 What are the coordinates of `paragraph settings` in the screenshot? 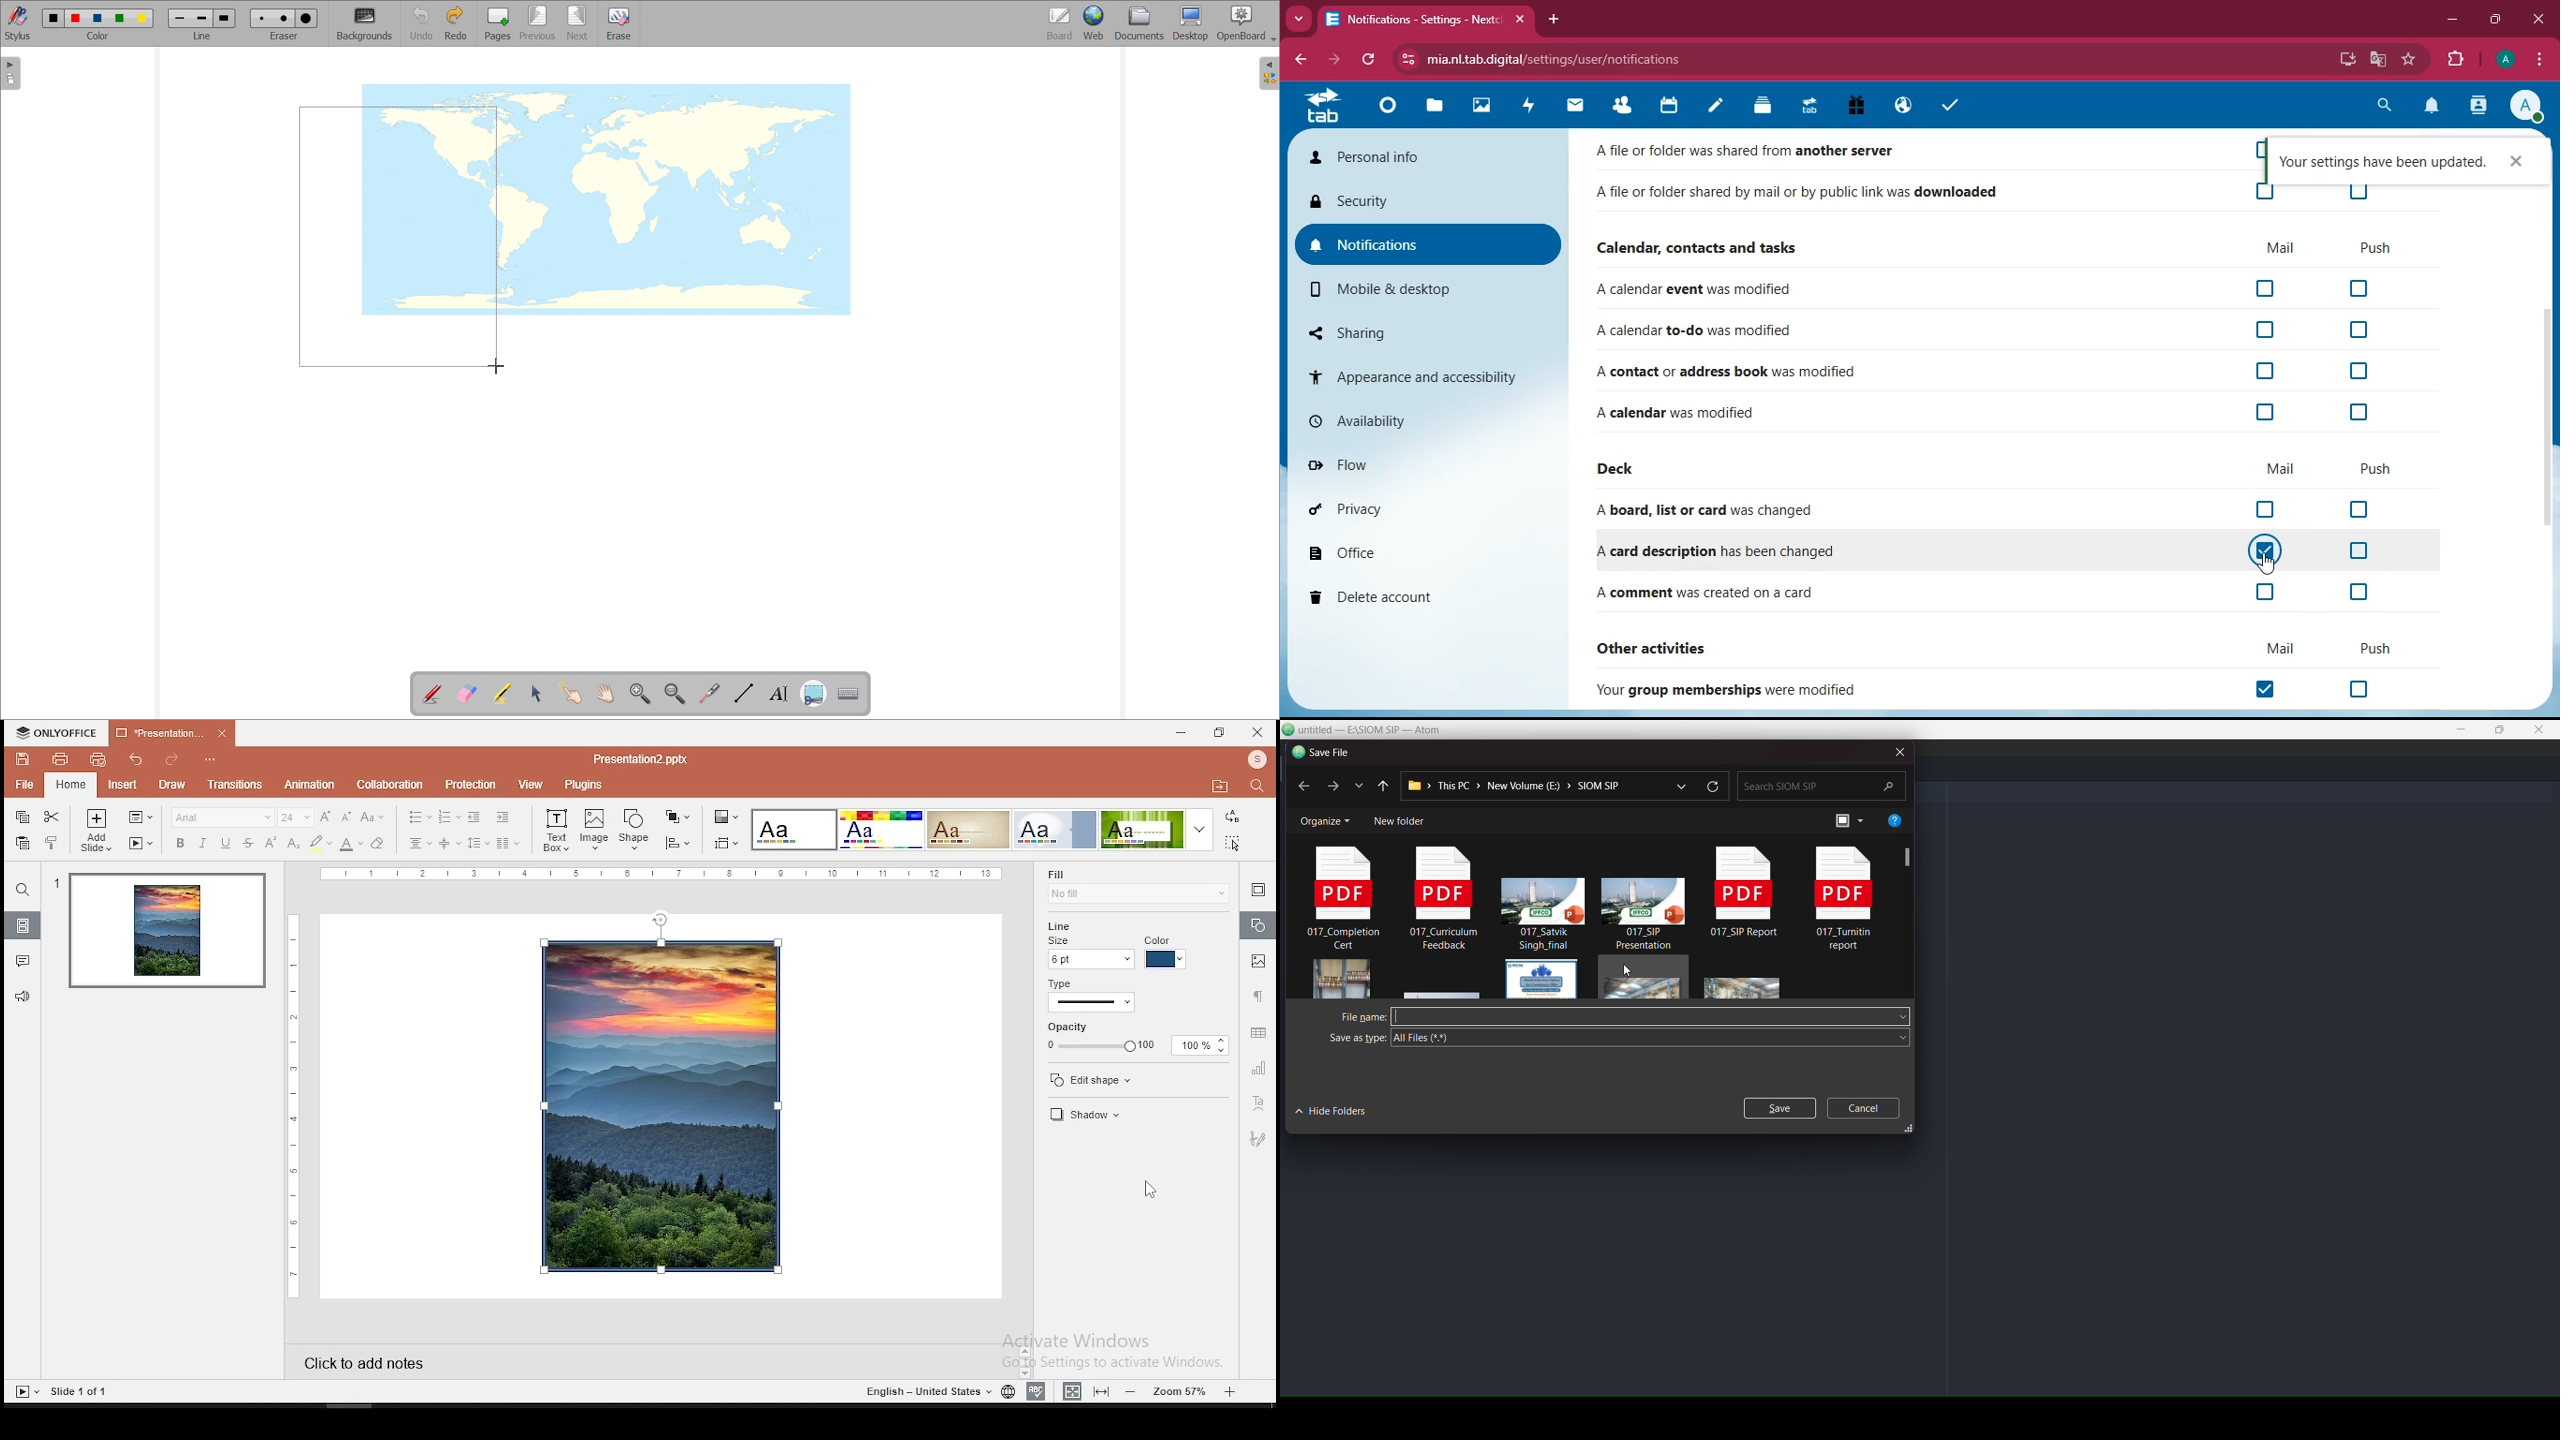 It's located at (1256, 996).